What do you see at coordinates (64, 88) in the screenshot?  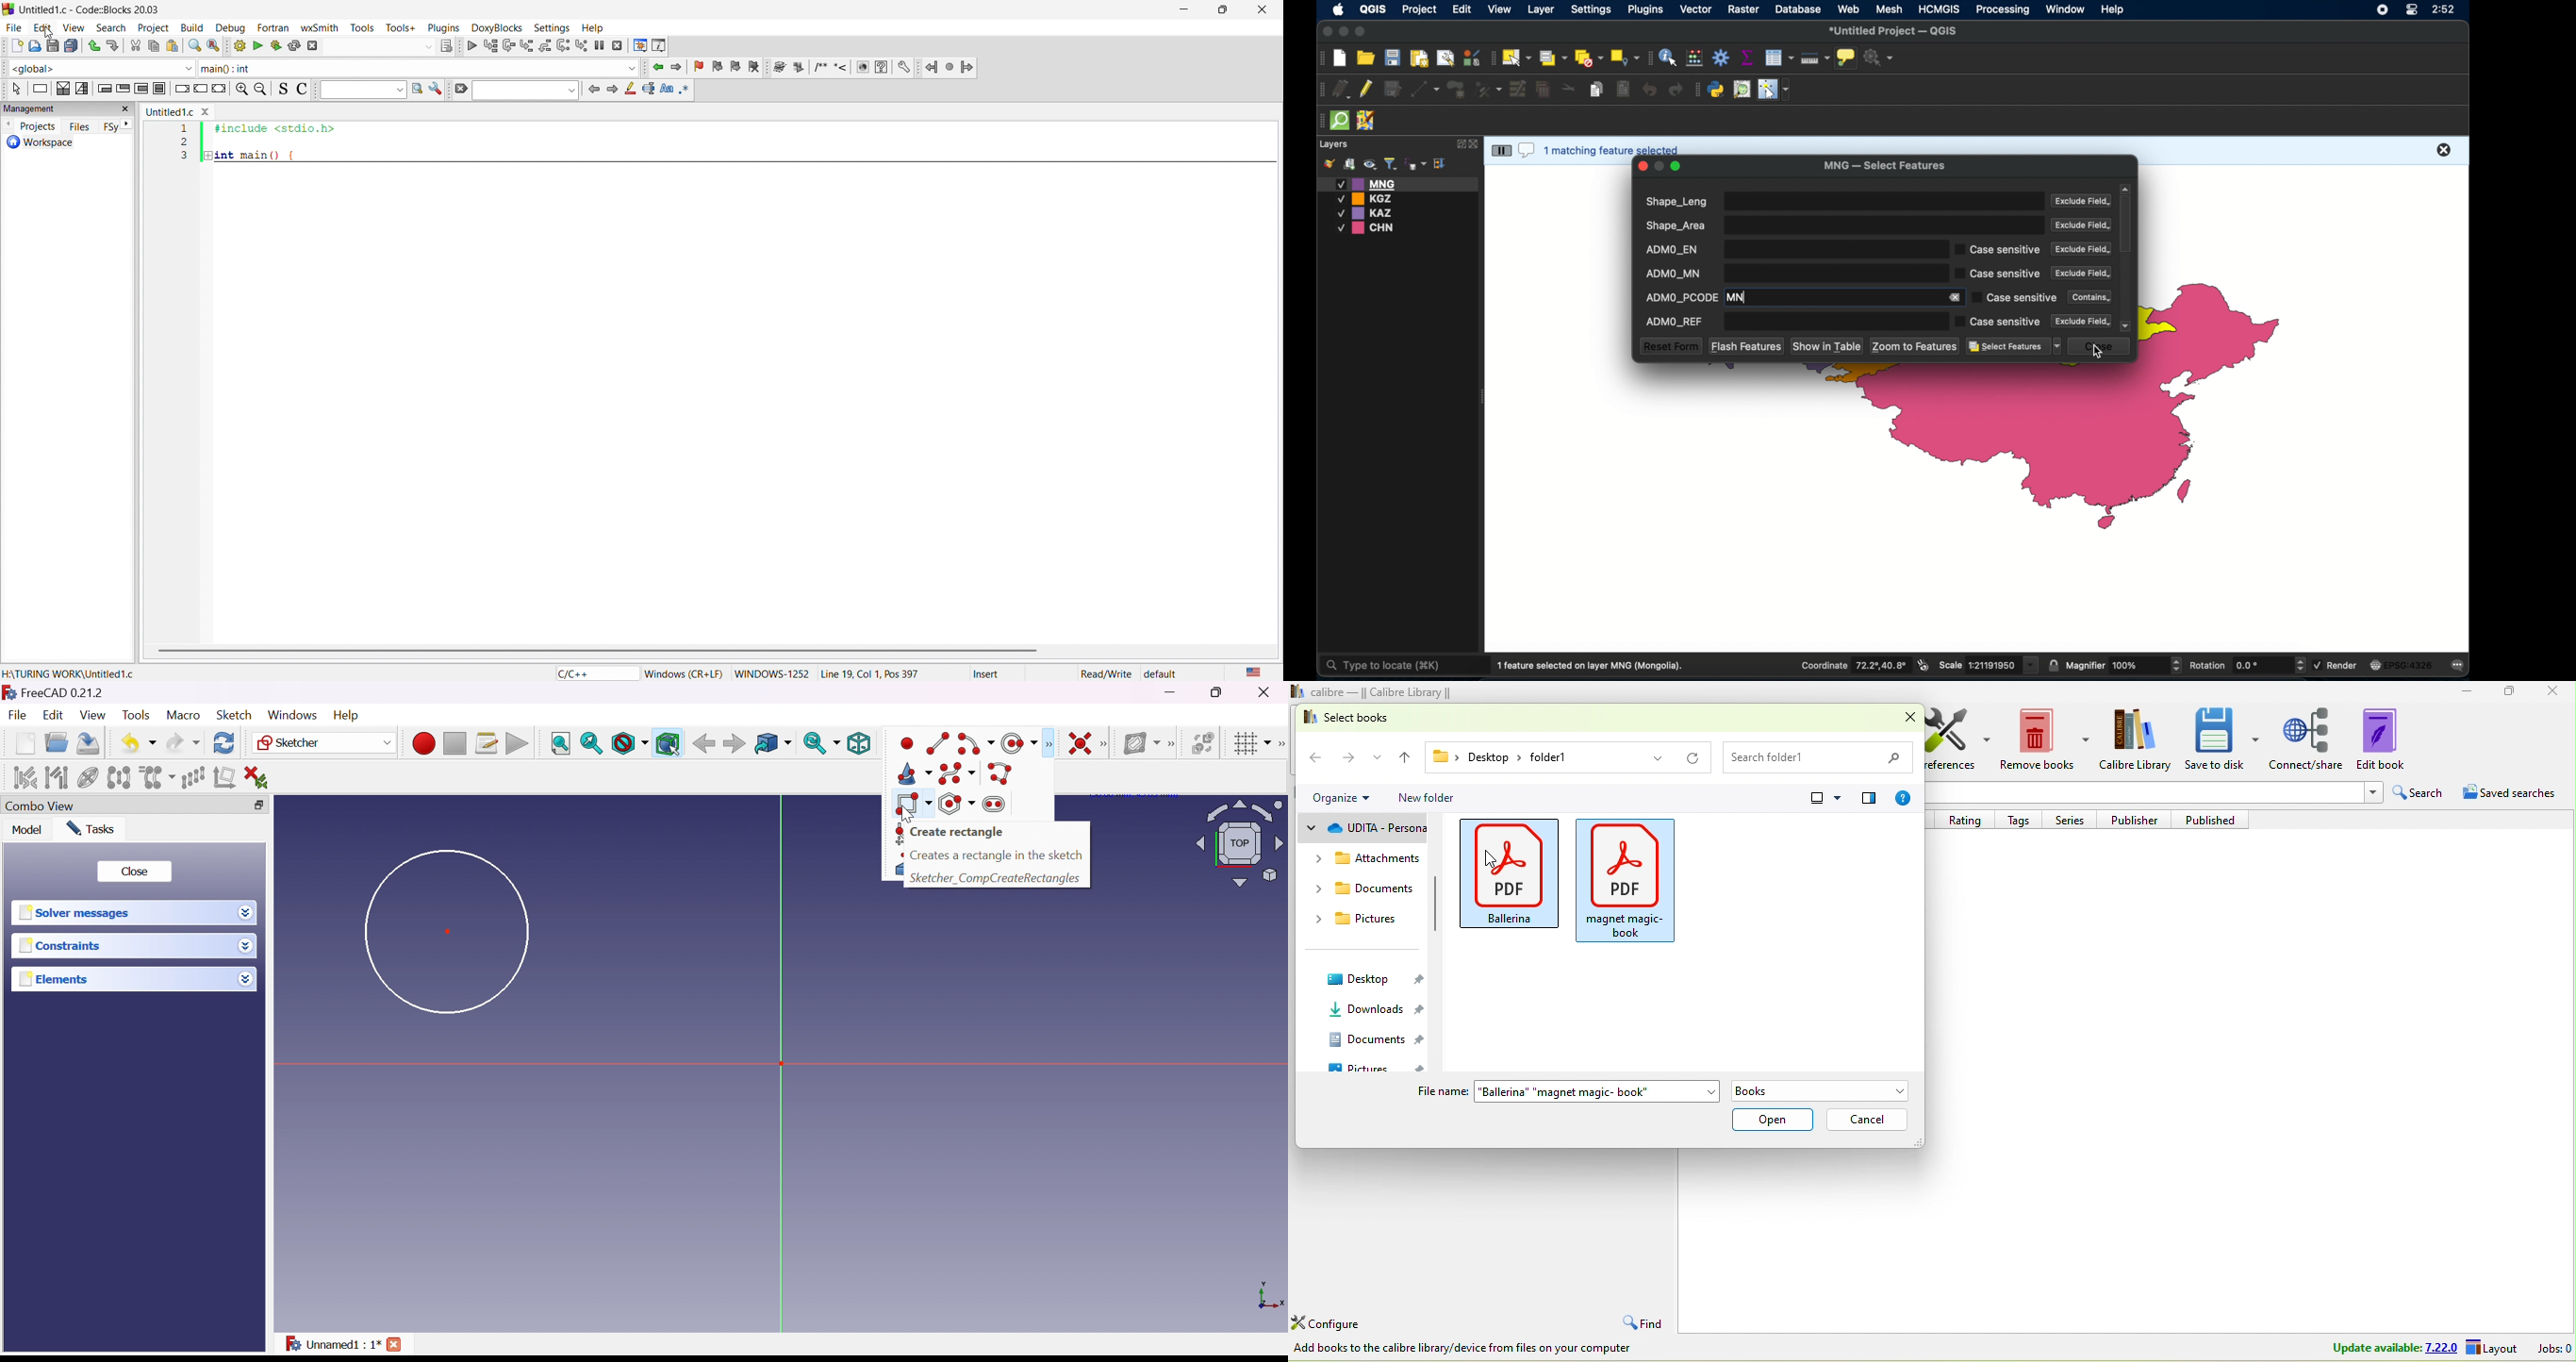 I see `decision` at bounding box center [64, 88].